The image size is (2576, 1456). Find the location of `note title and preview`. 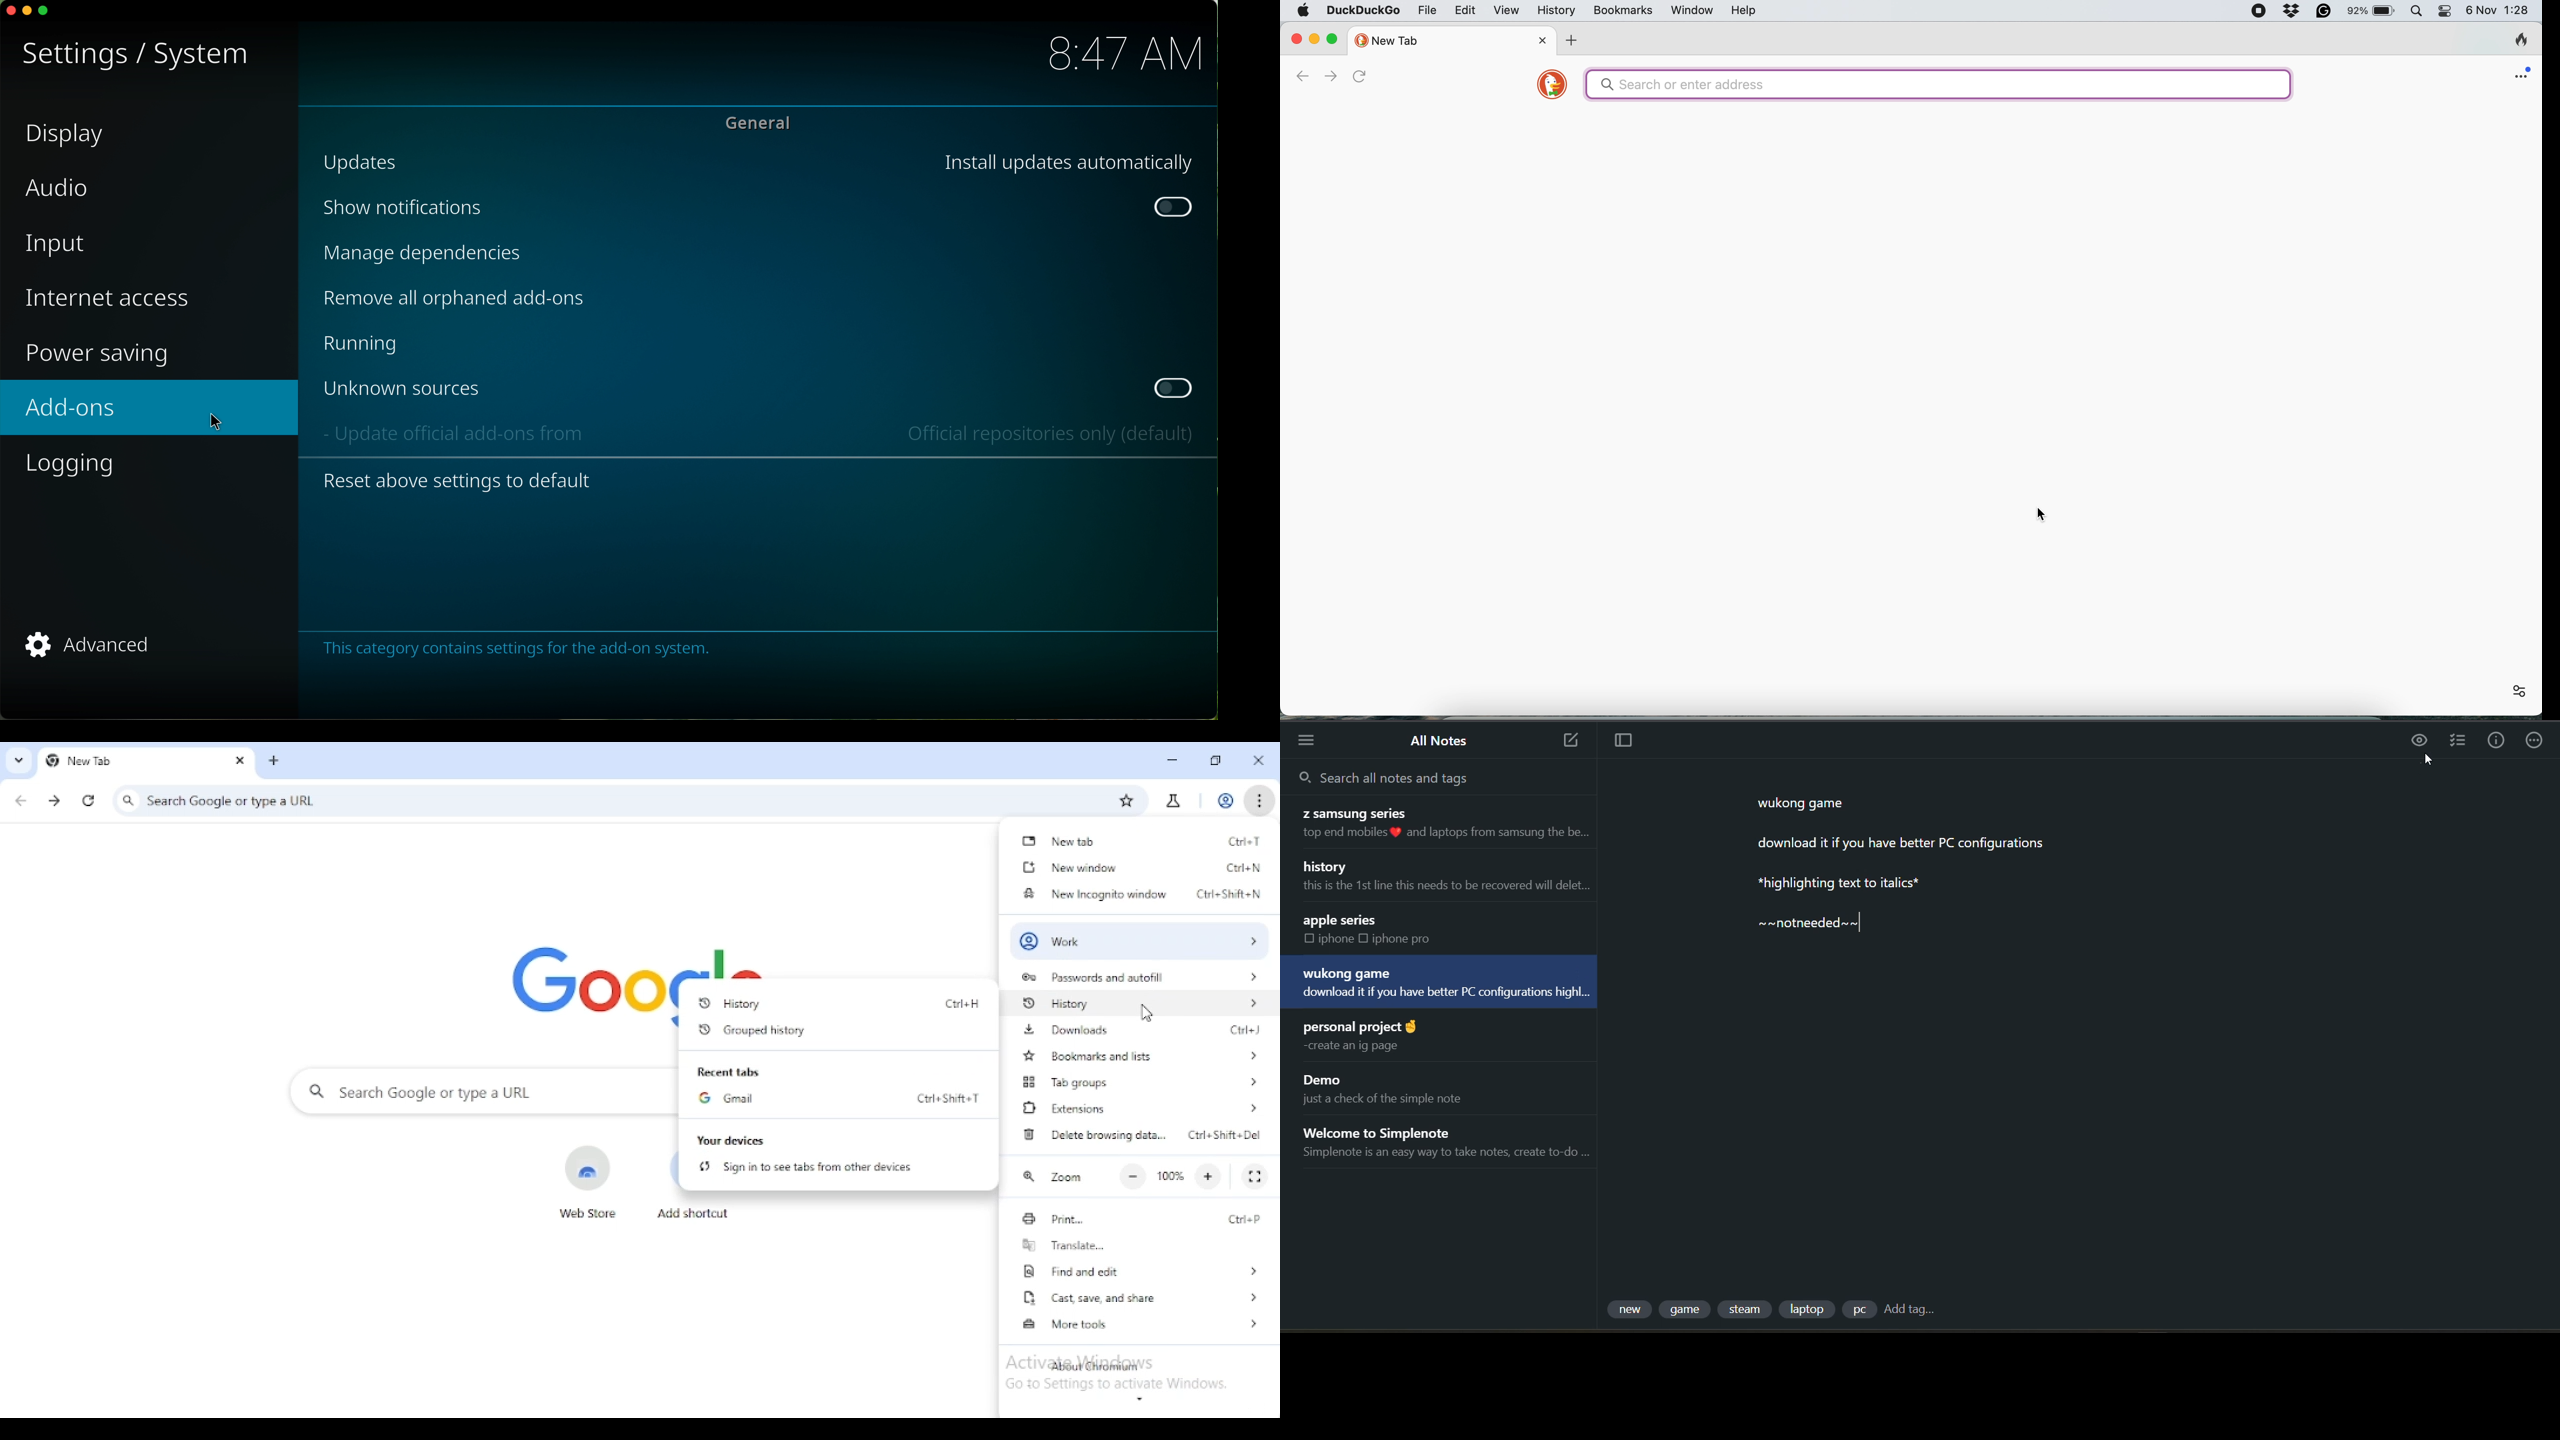

note title and preview is located at coordinates (1380, 929).